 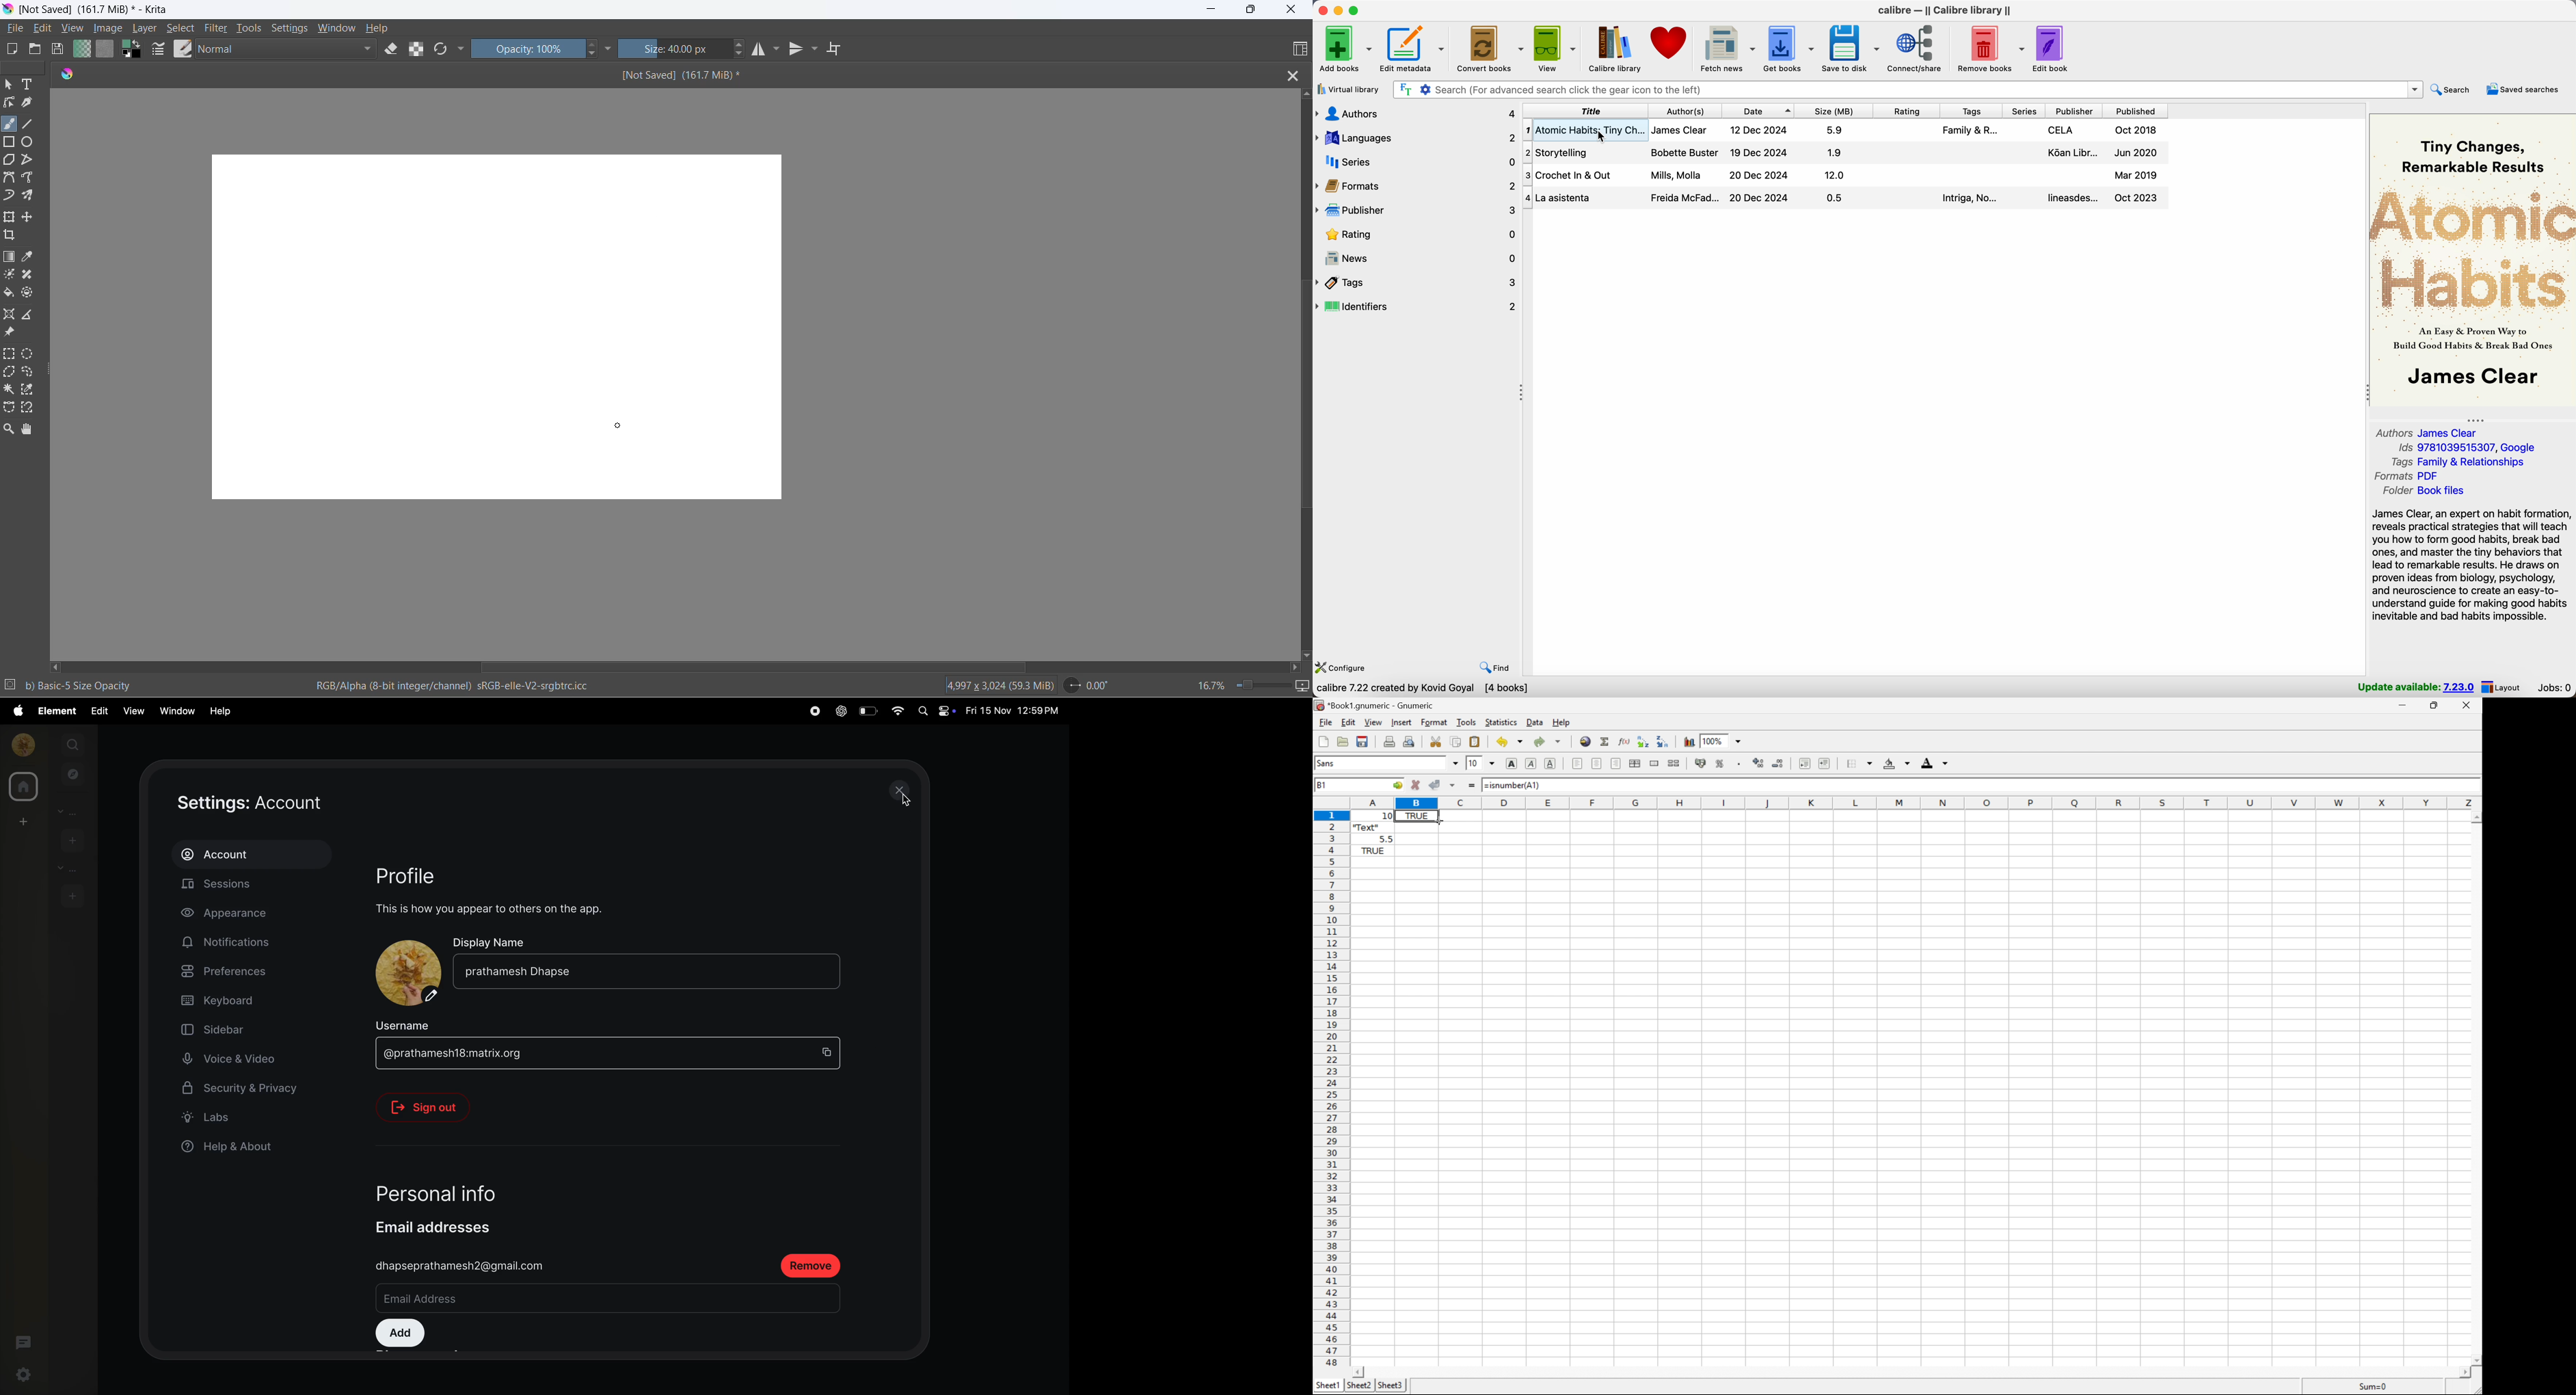 What do you see at coordinates (1417, 258) in the screenshot?
I see `news` at bounding box center [1417, 258].